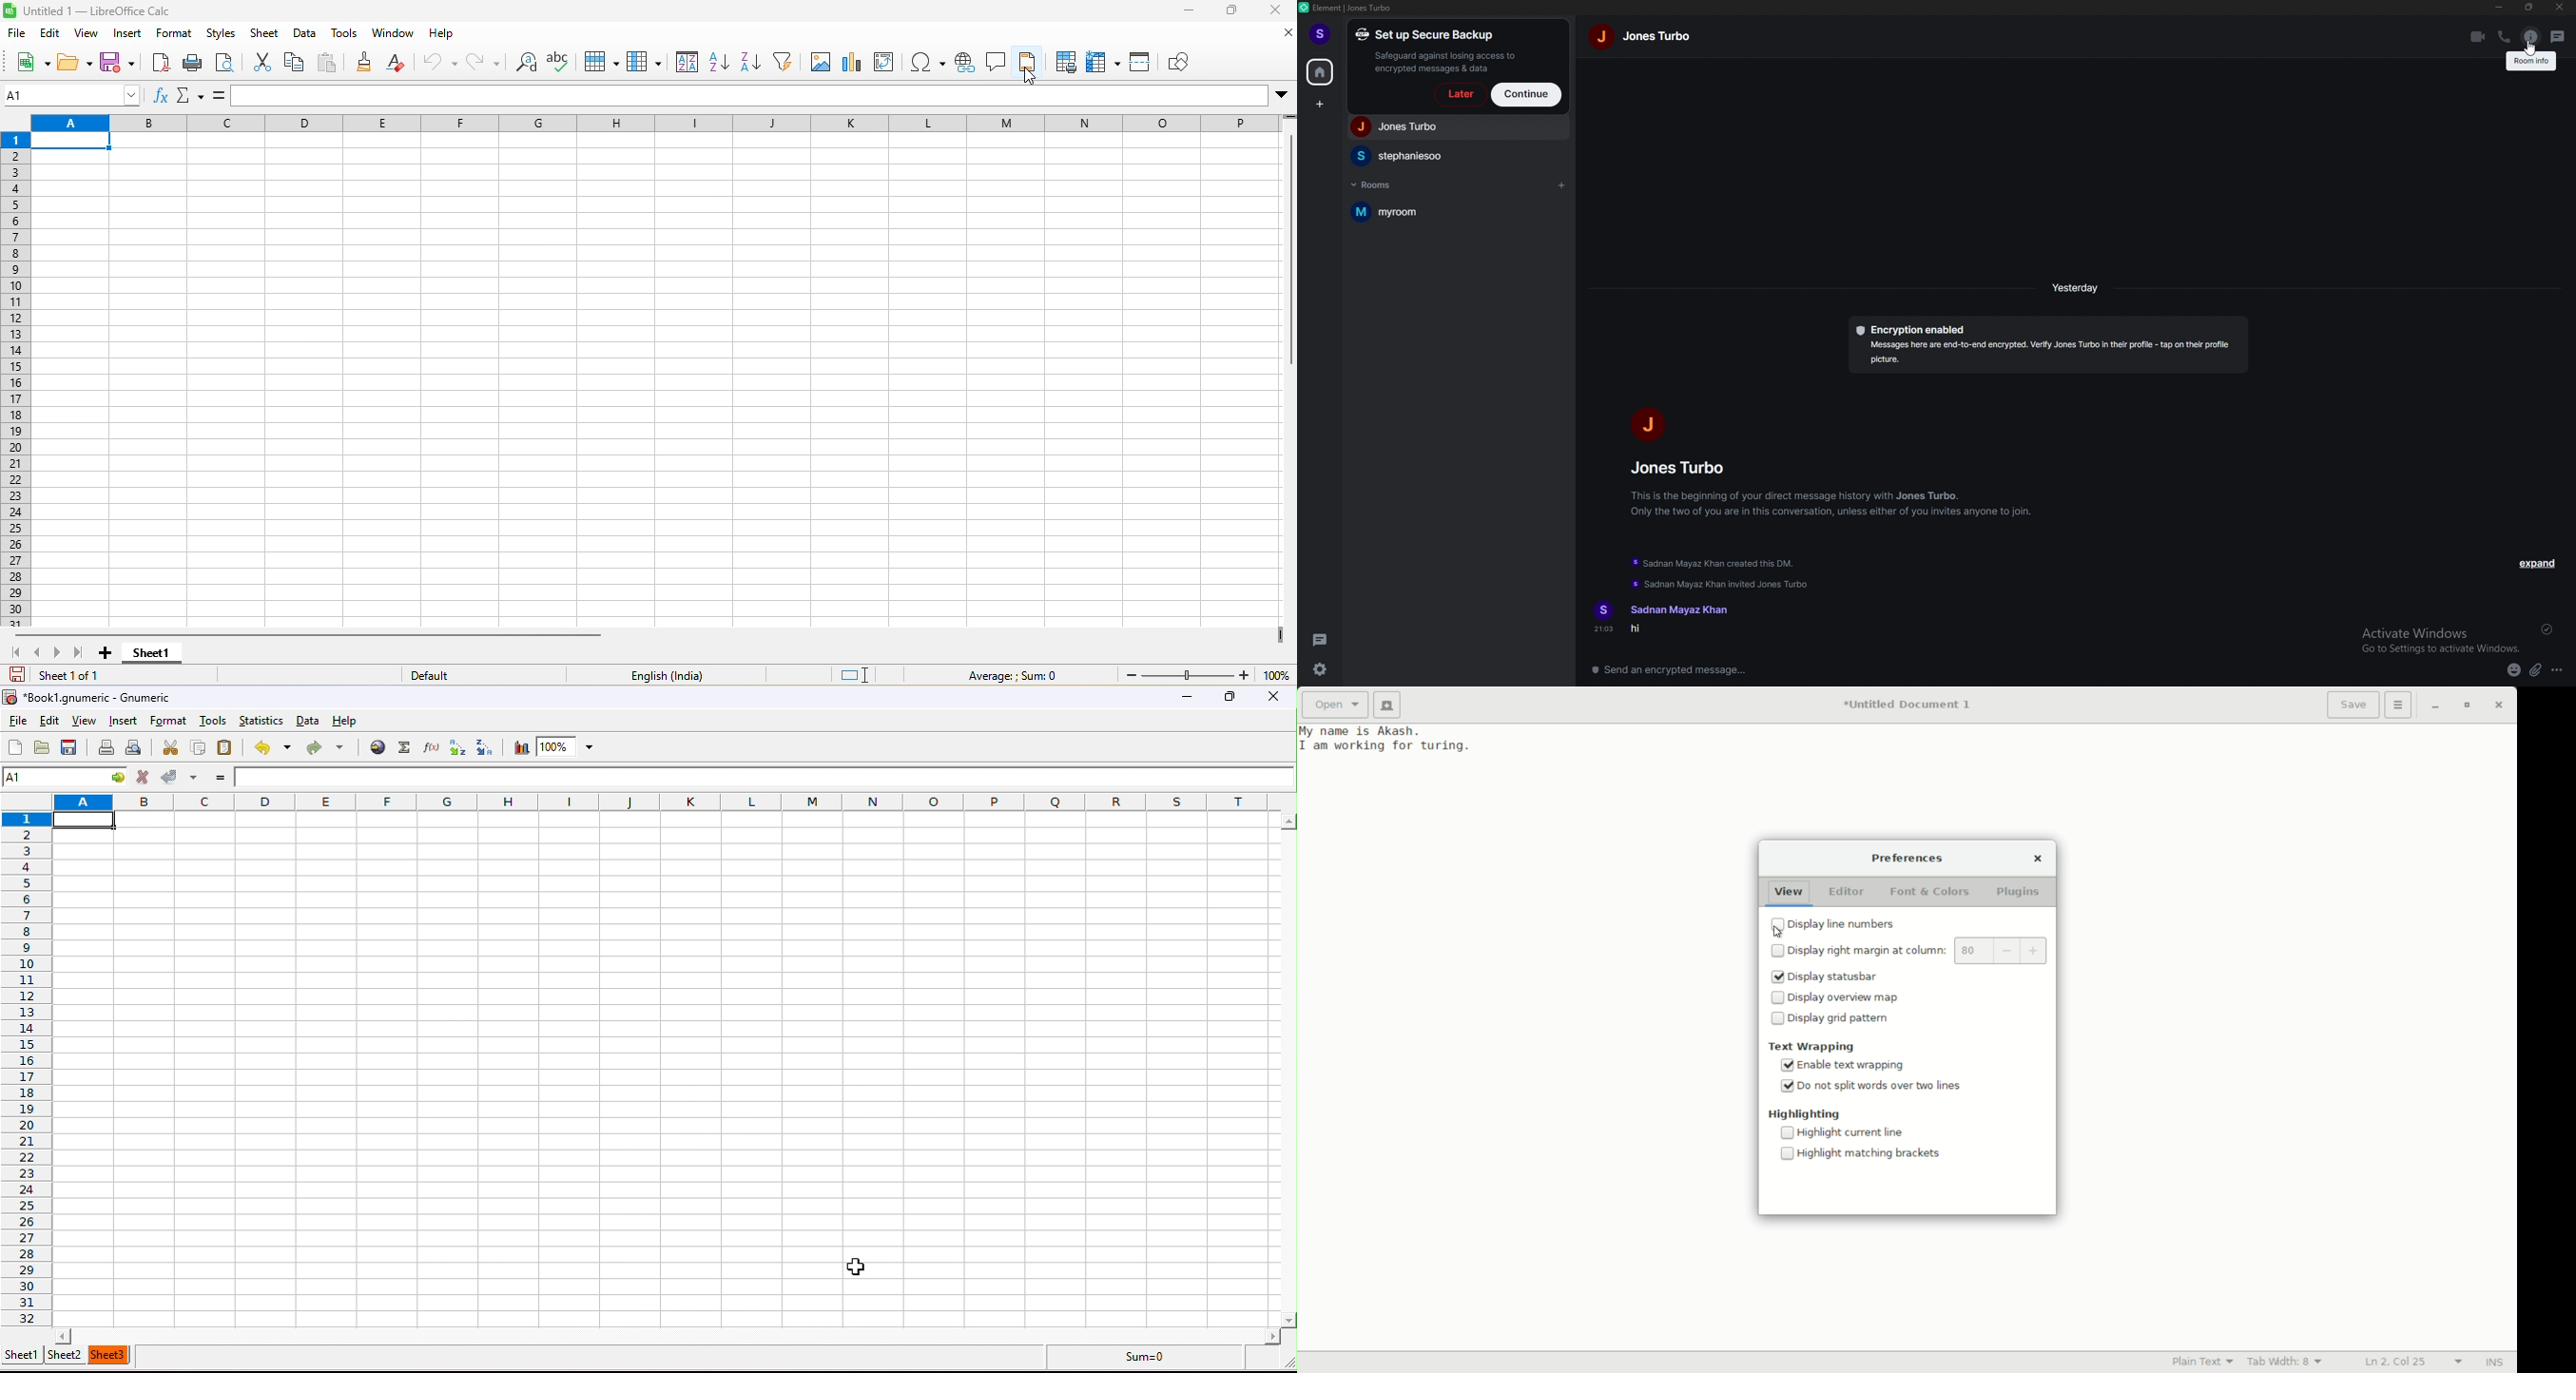 Image resolution: width=2576 pixels, height=1400 pixels. Describe the element at coordinates (1280, 695) in the screenshot. I see `close` at that location.